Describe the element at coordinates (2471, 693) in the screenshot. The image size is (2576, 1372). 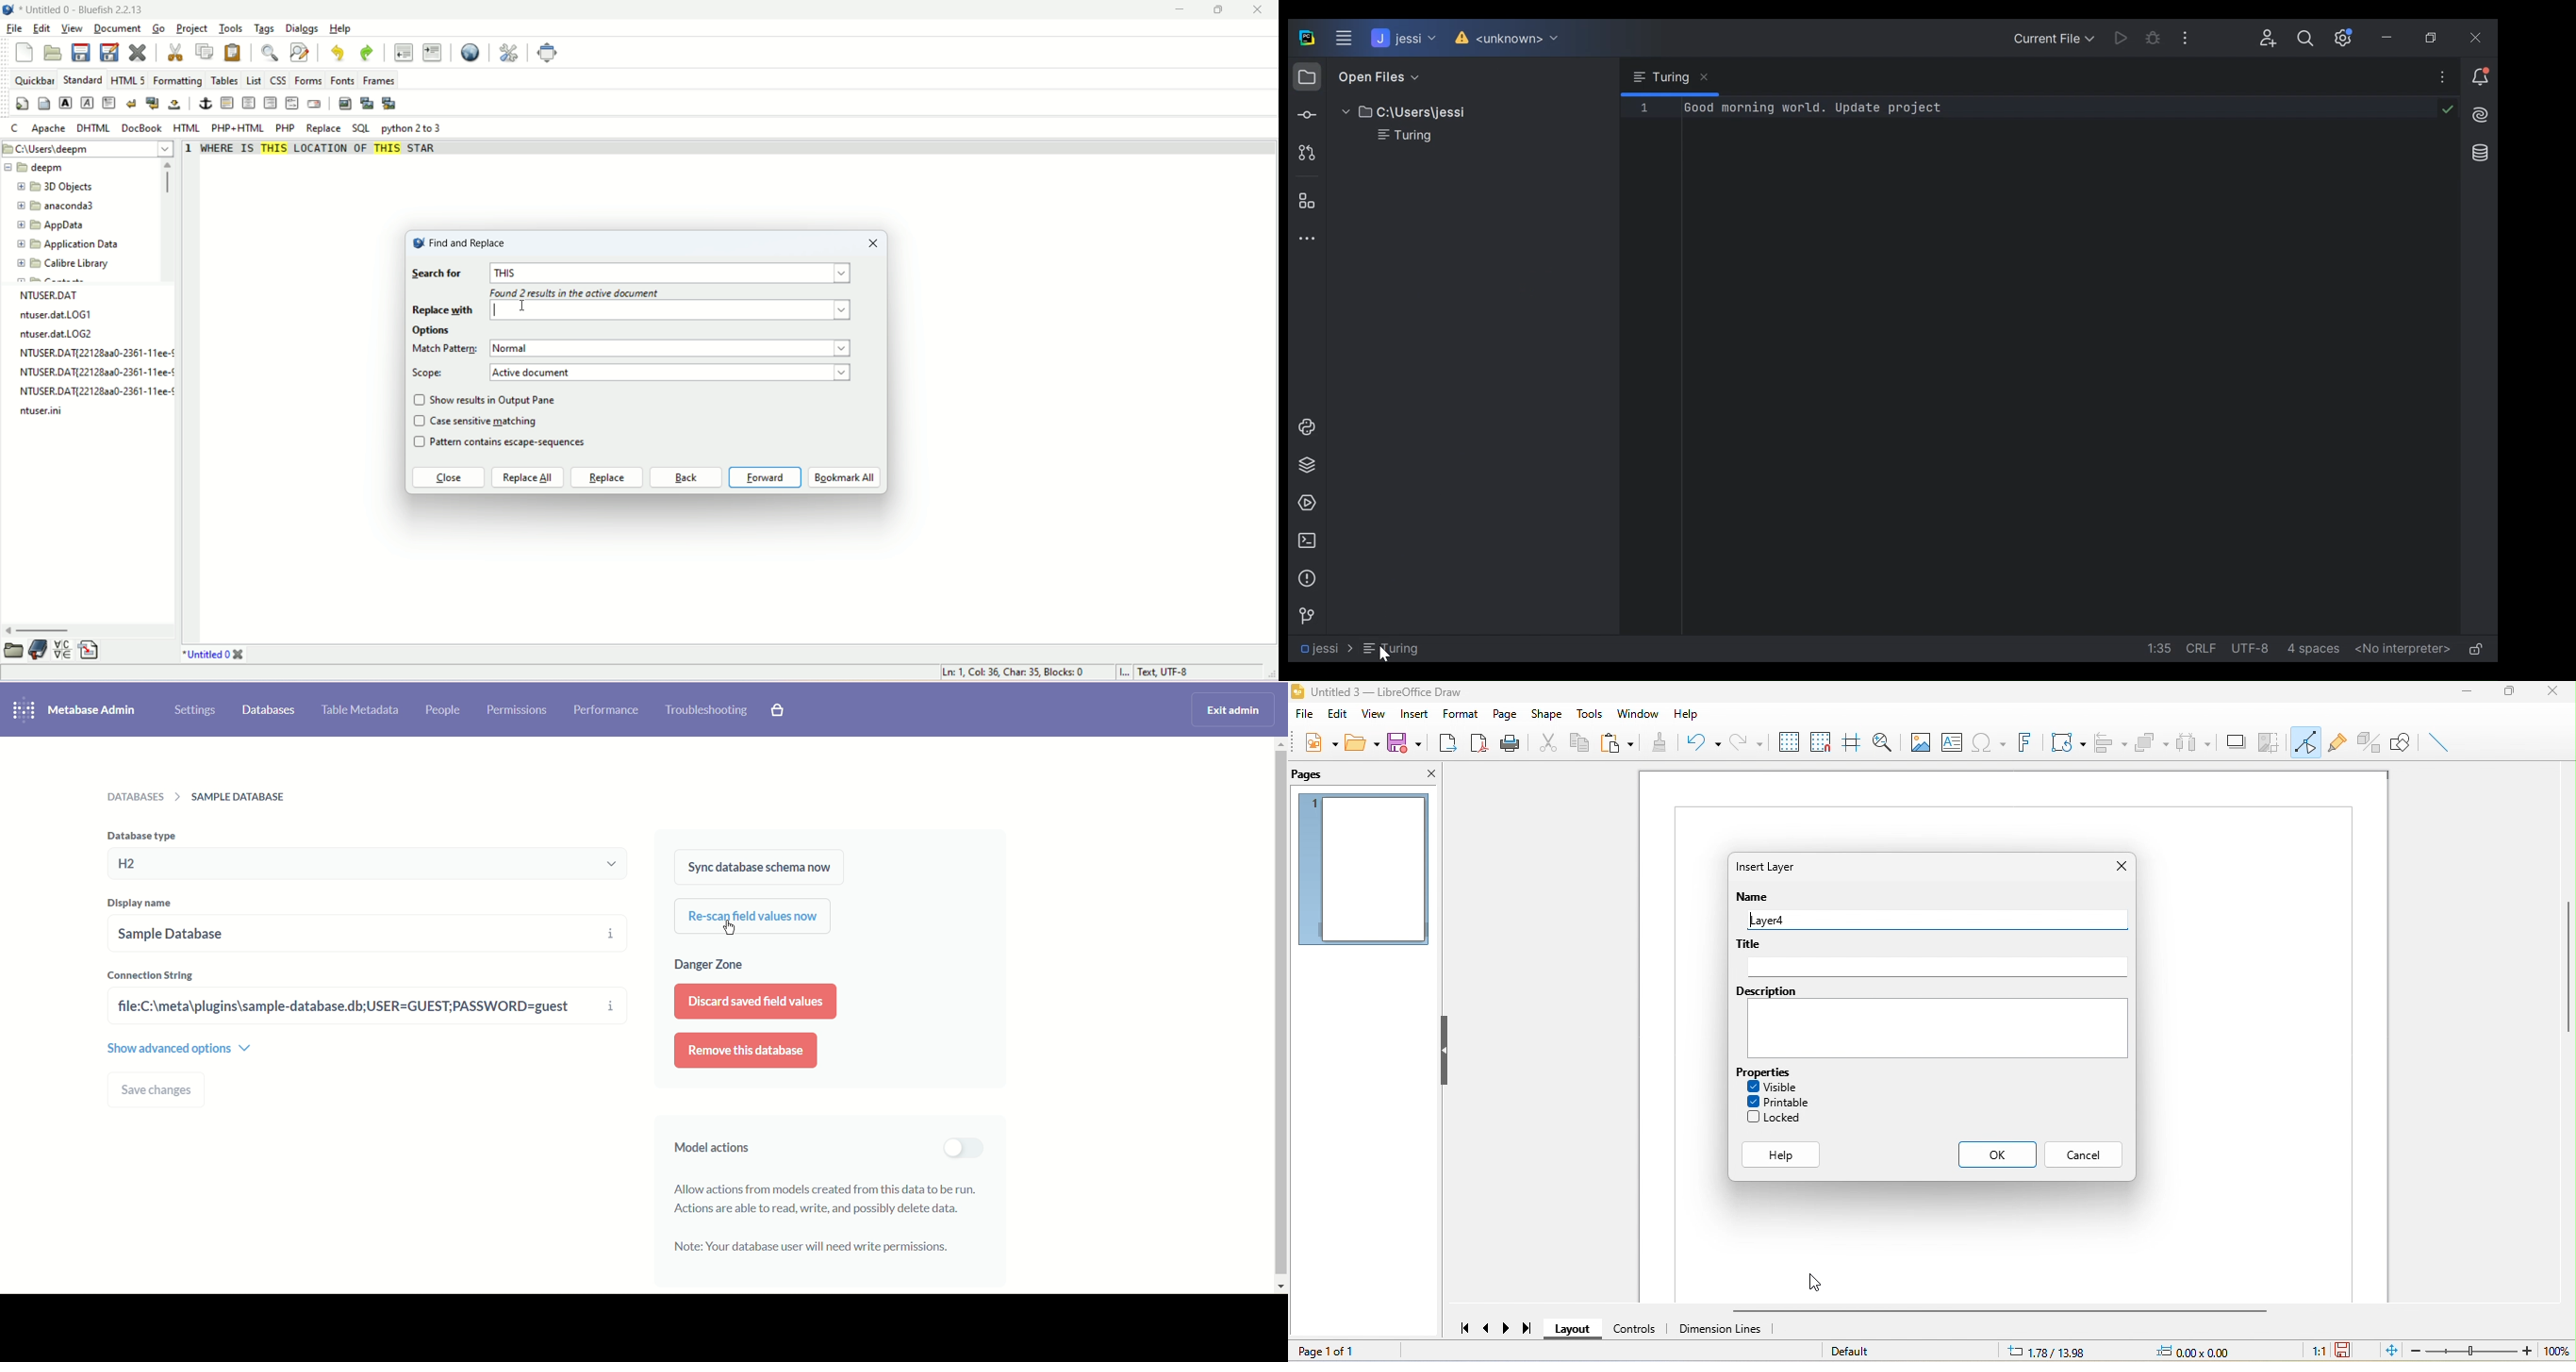
I see `minimize` at that location.